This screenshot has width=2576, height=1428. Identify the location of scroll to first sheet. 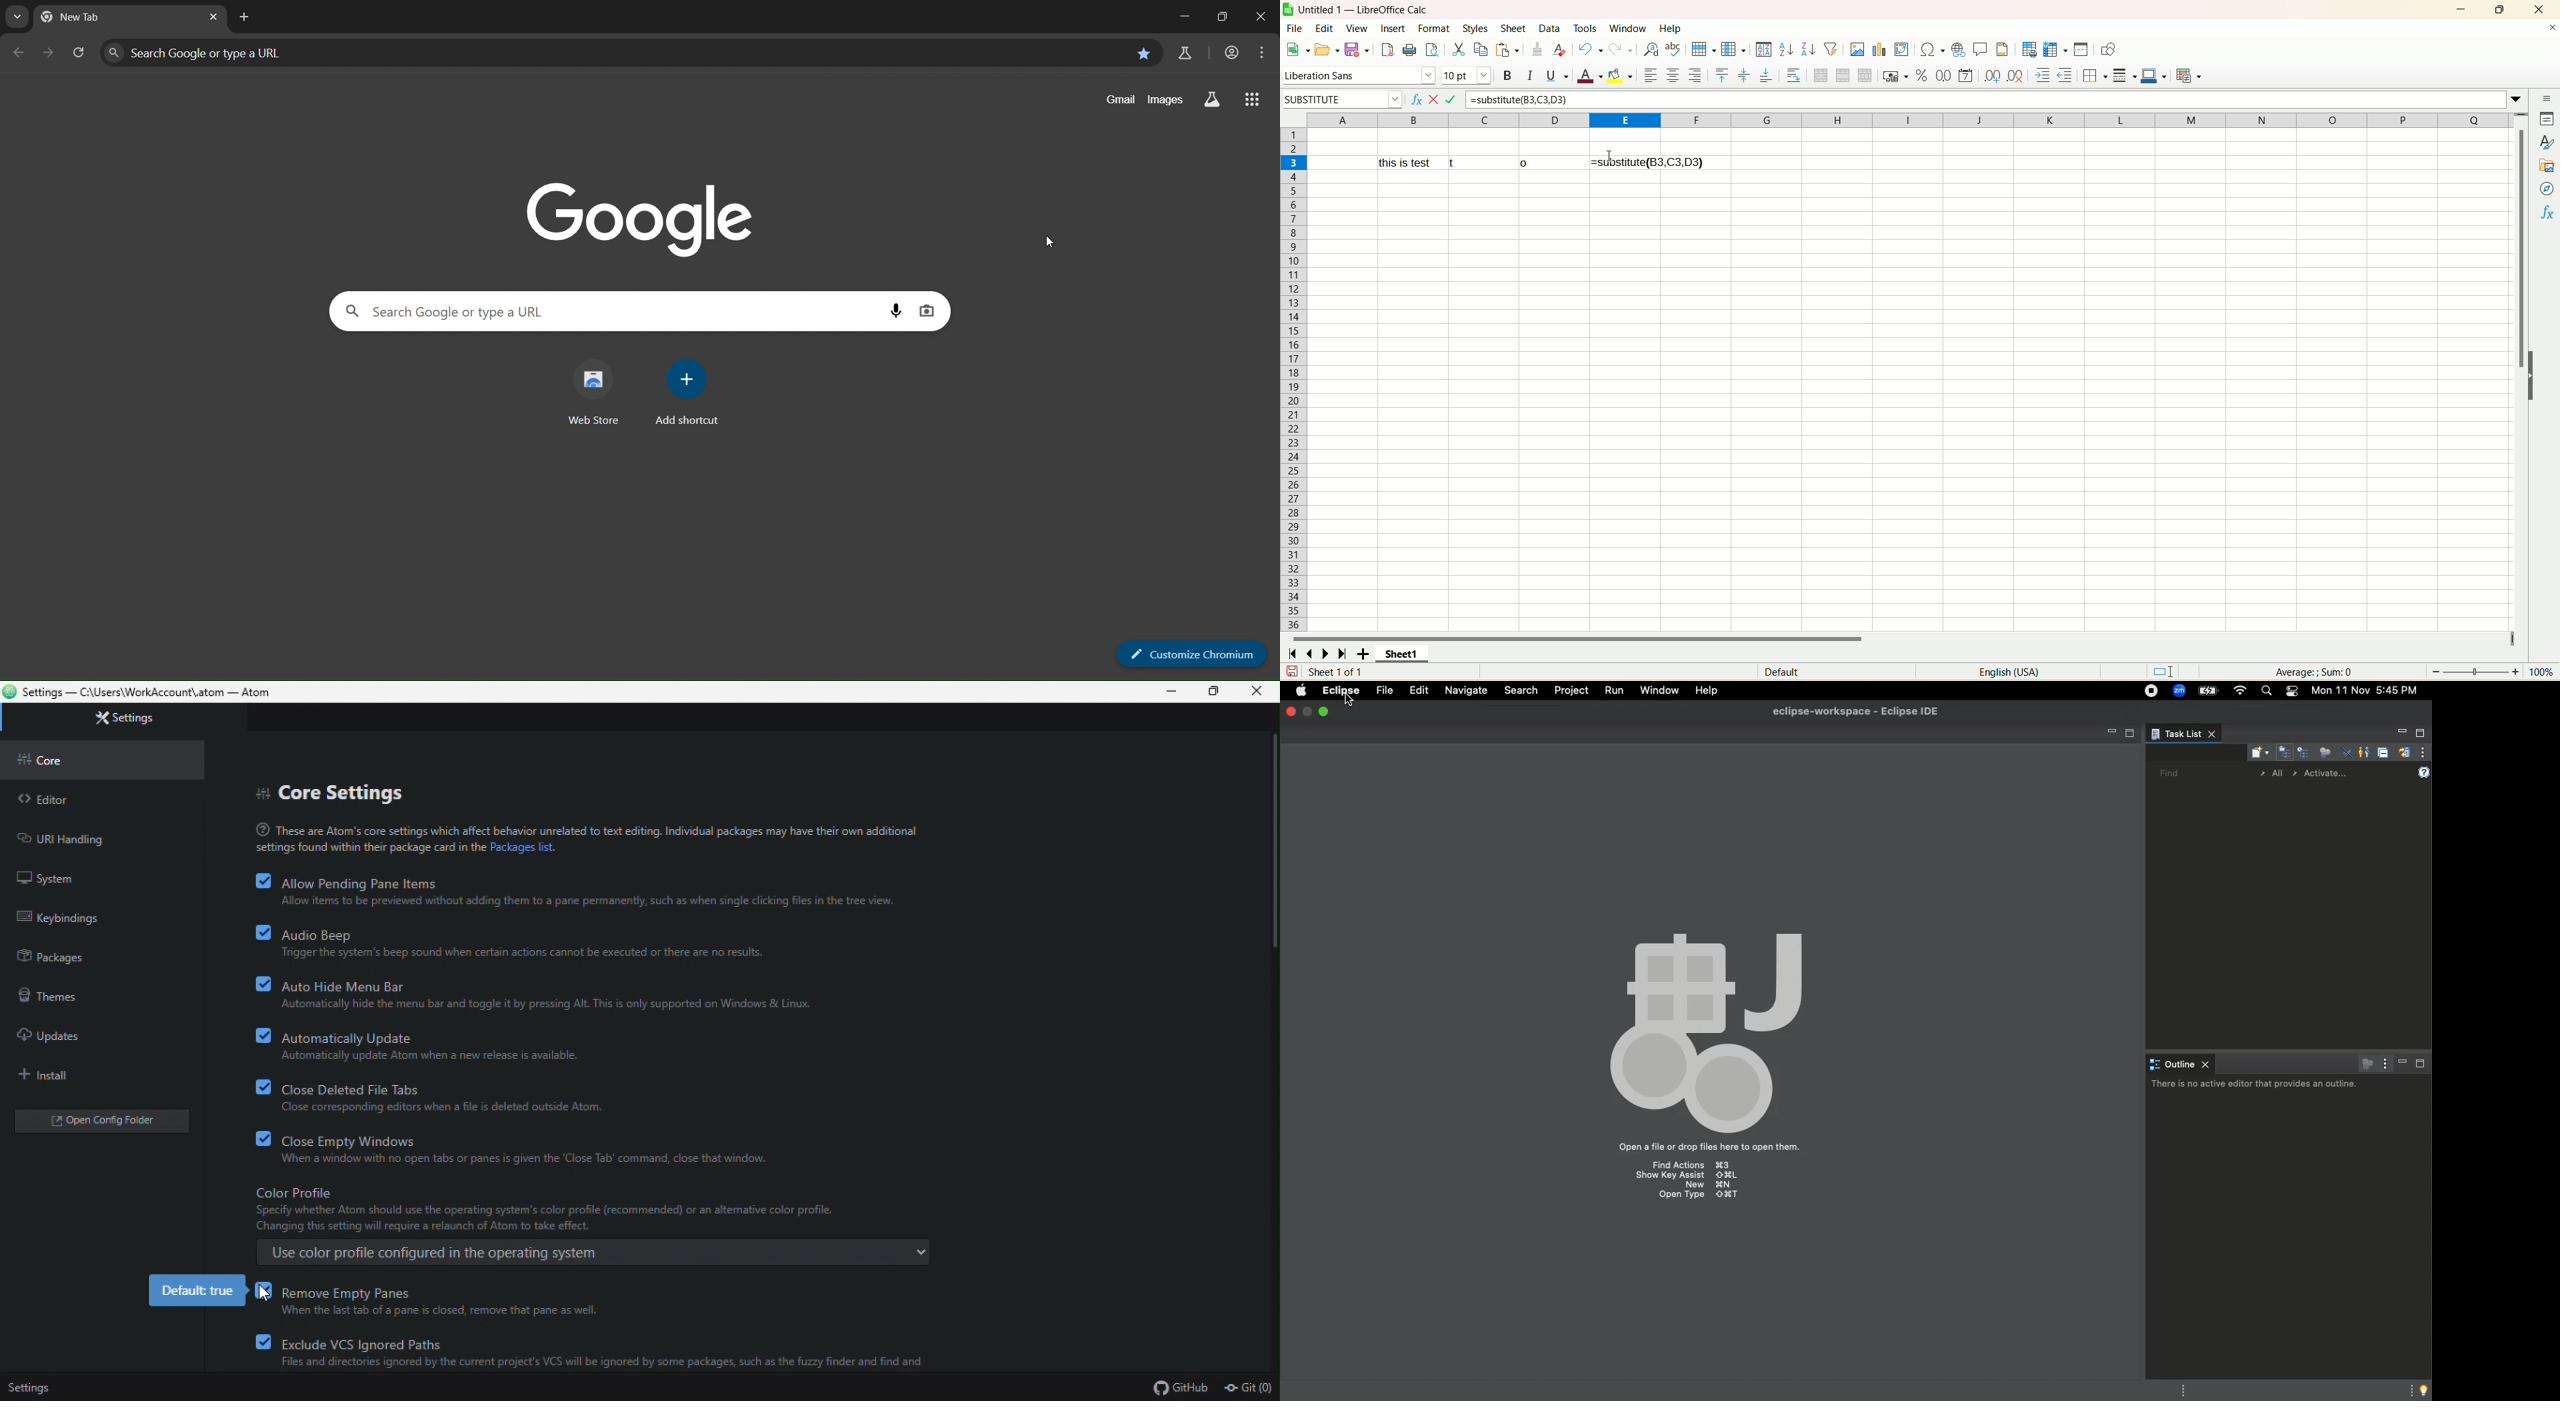
(1295, 651).